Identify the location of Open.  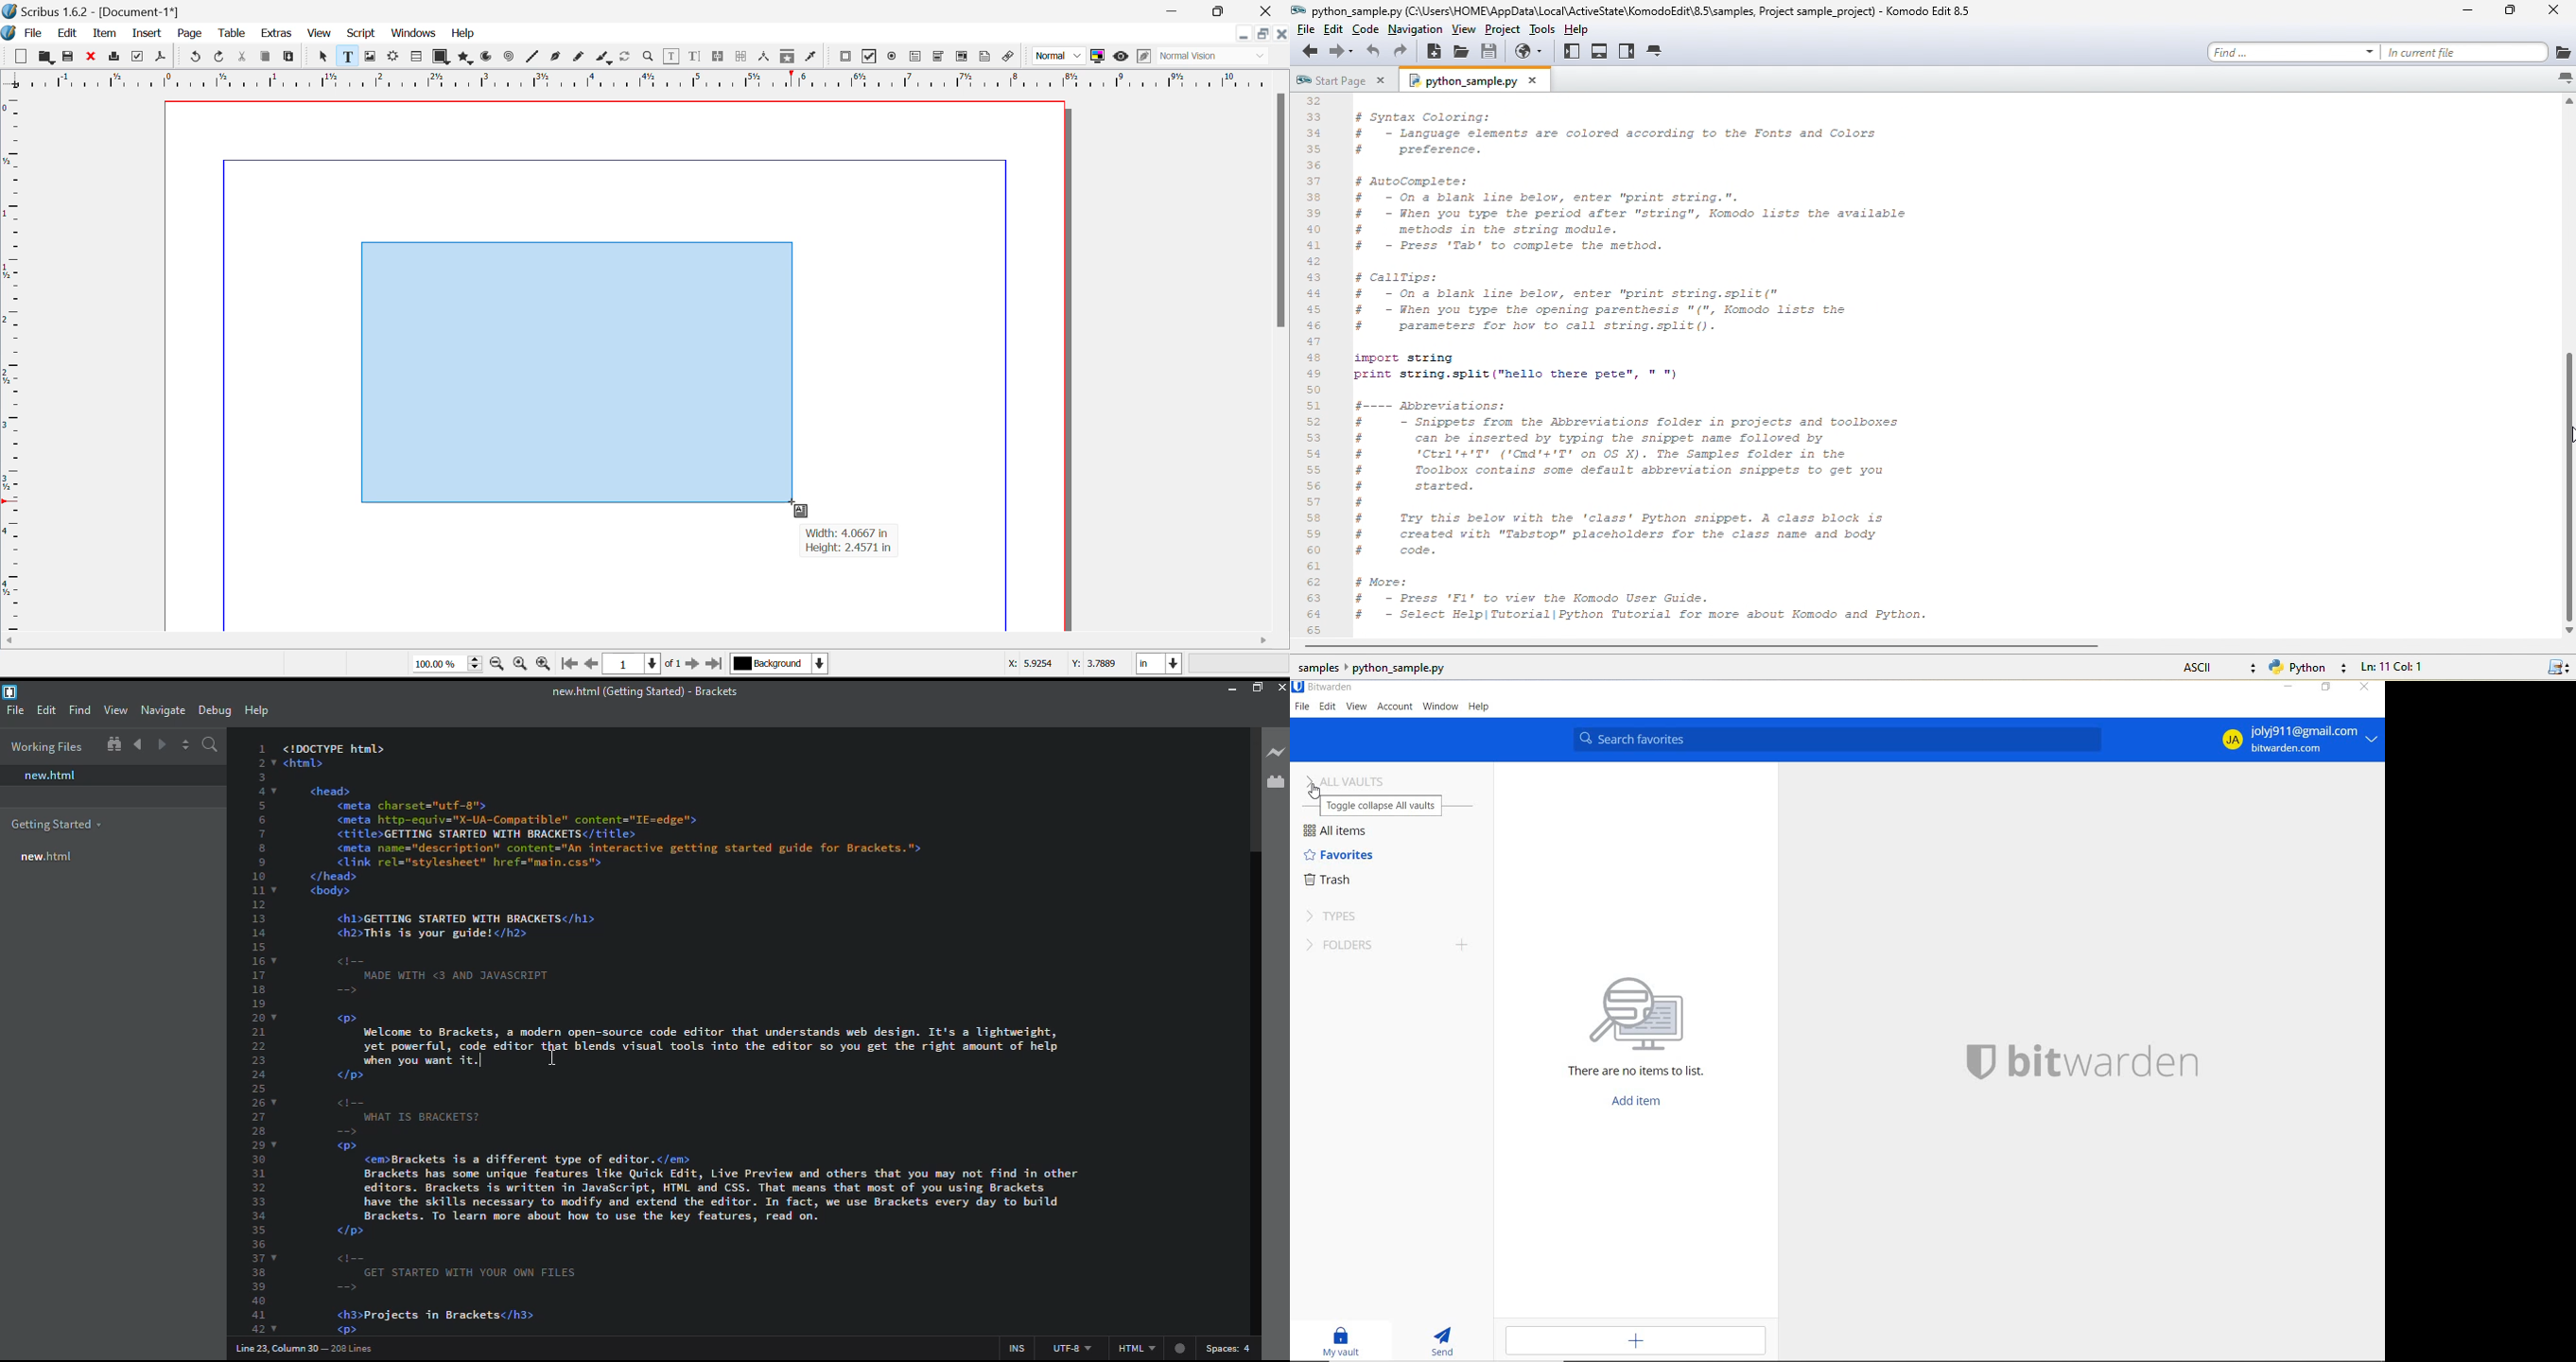
(46, 57).